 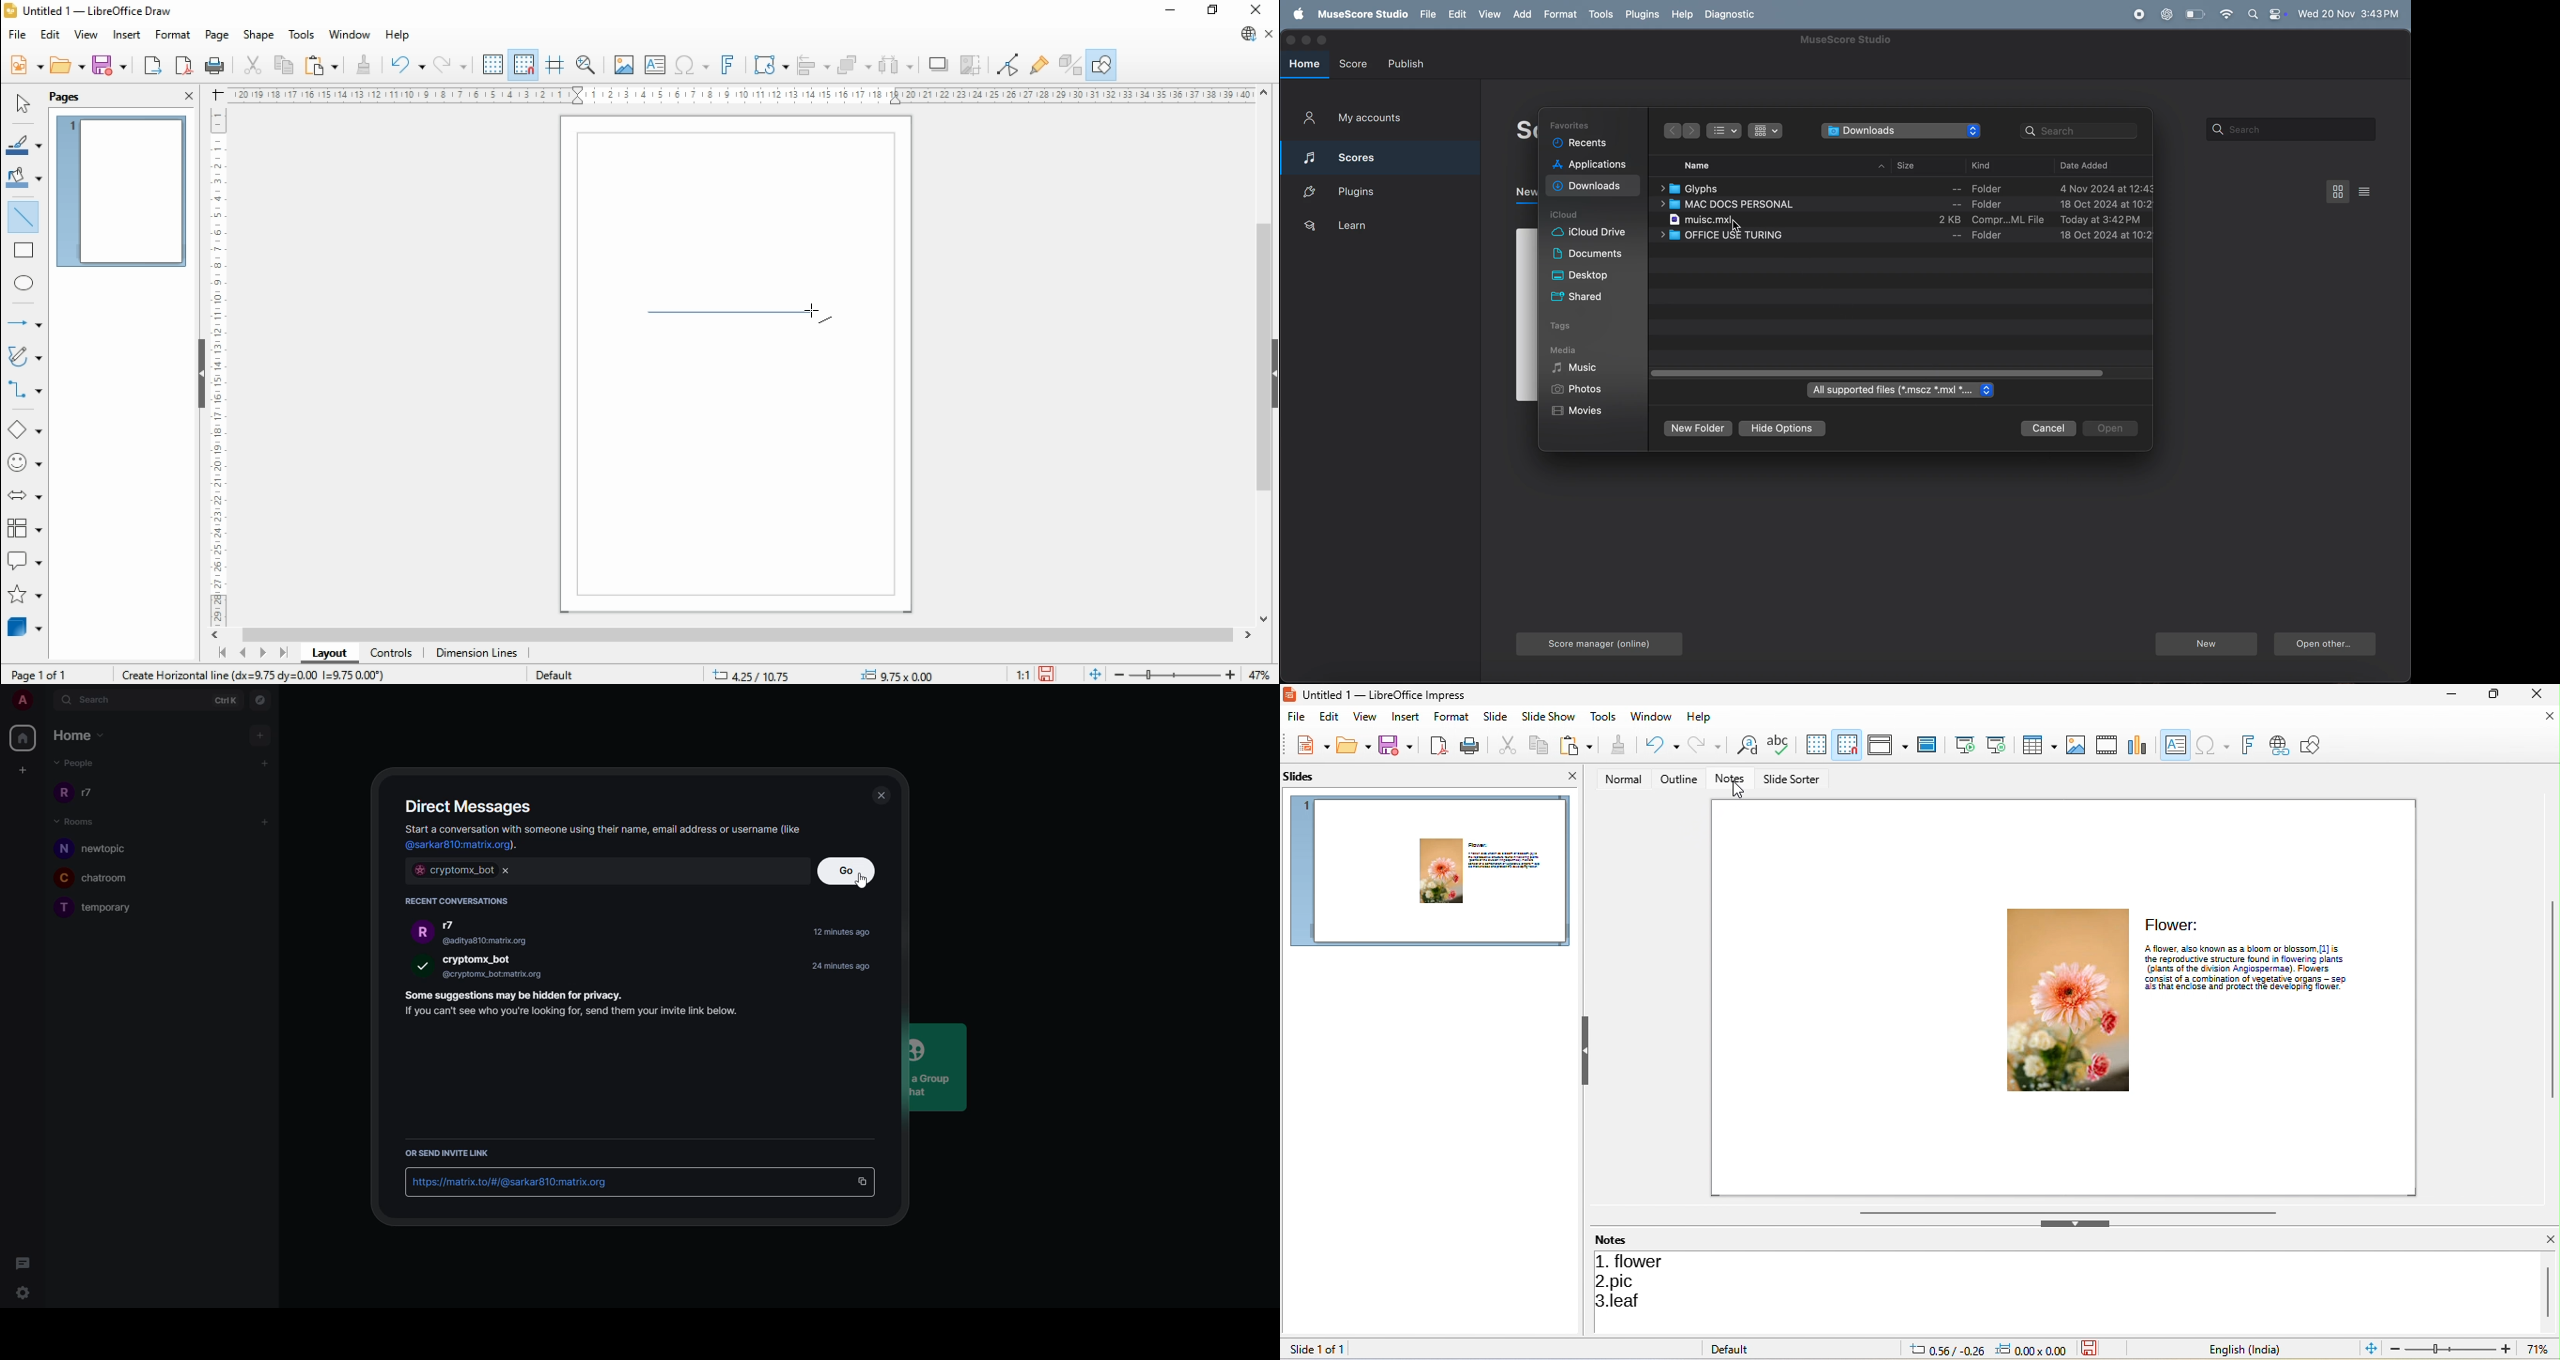 What do you see at coordinates (2090, 166) in the screenshot?
I see `date added` at bounding box center [2090, 166].